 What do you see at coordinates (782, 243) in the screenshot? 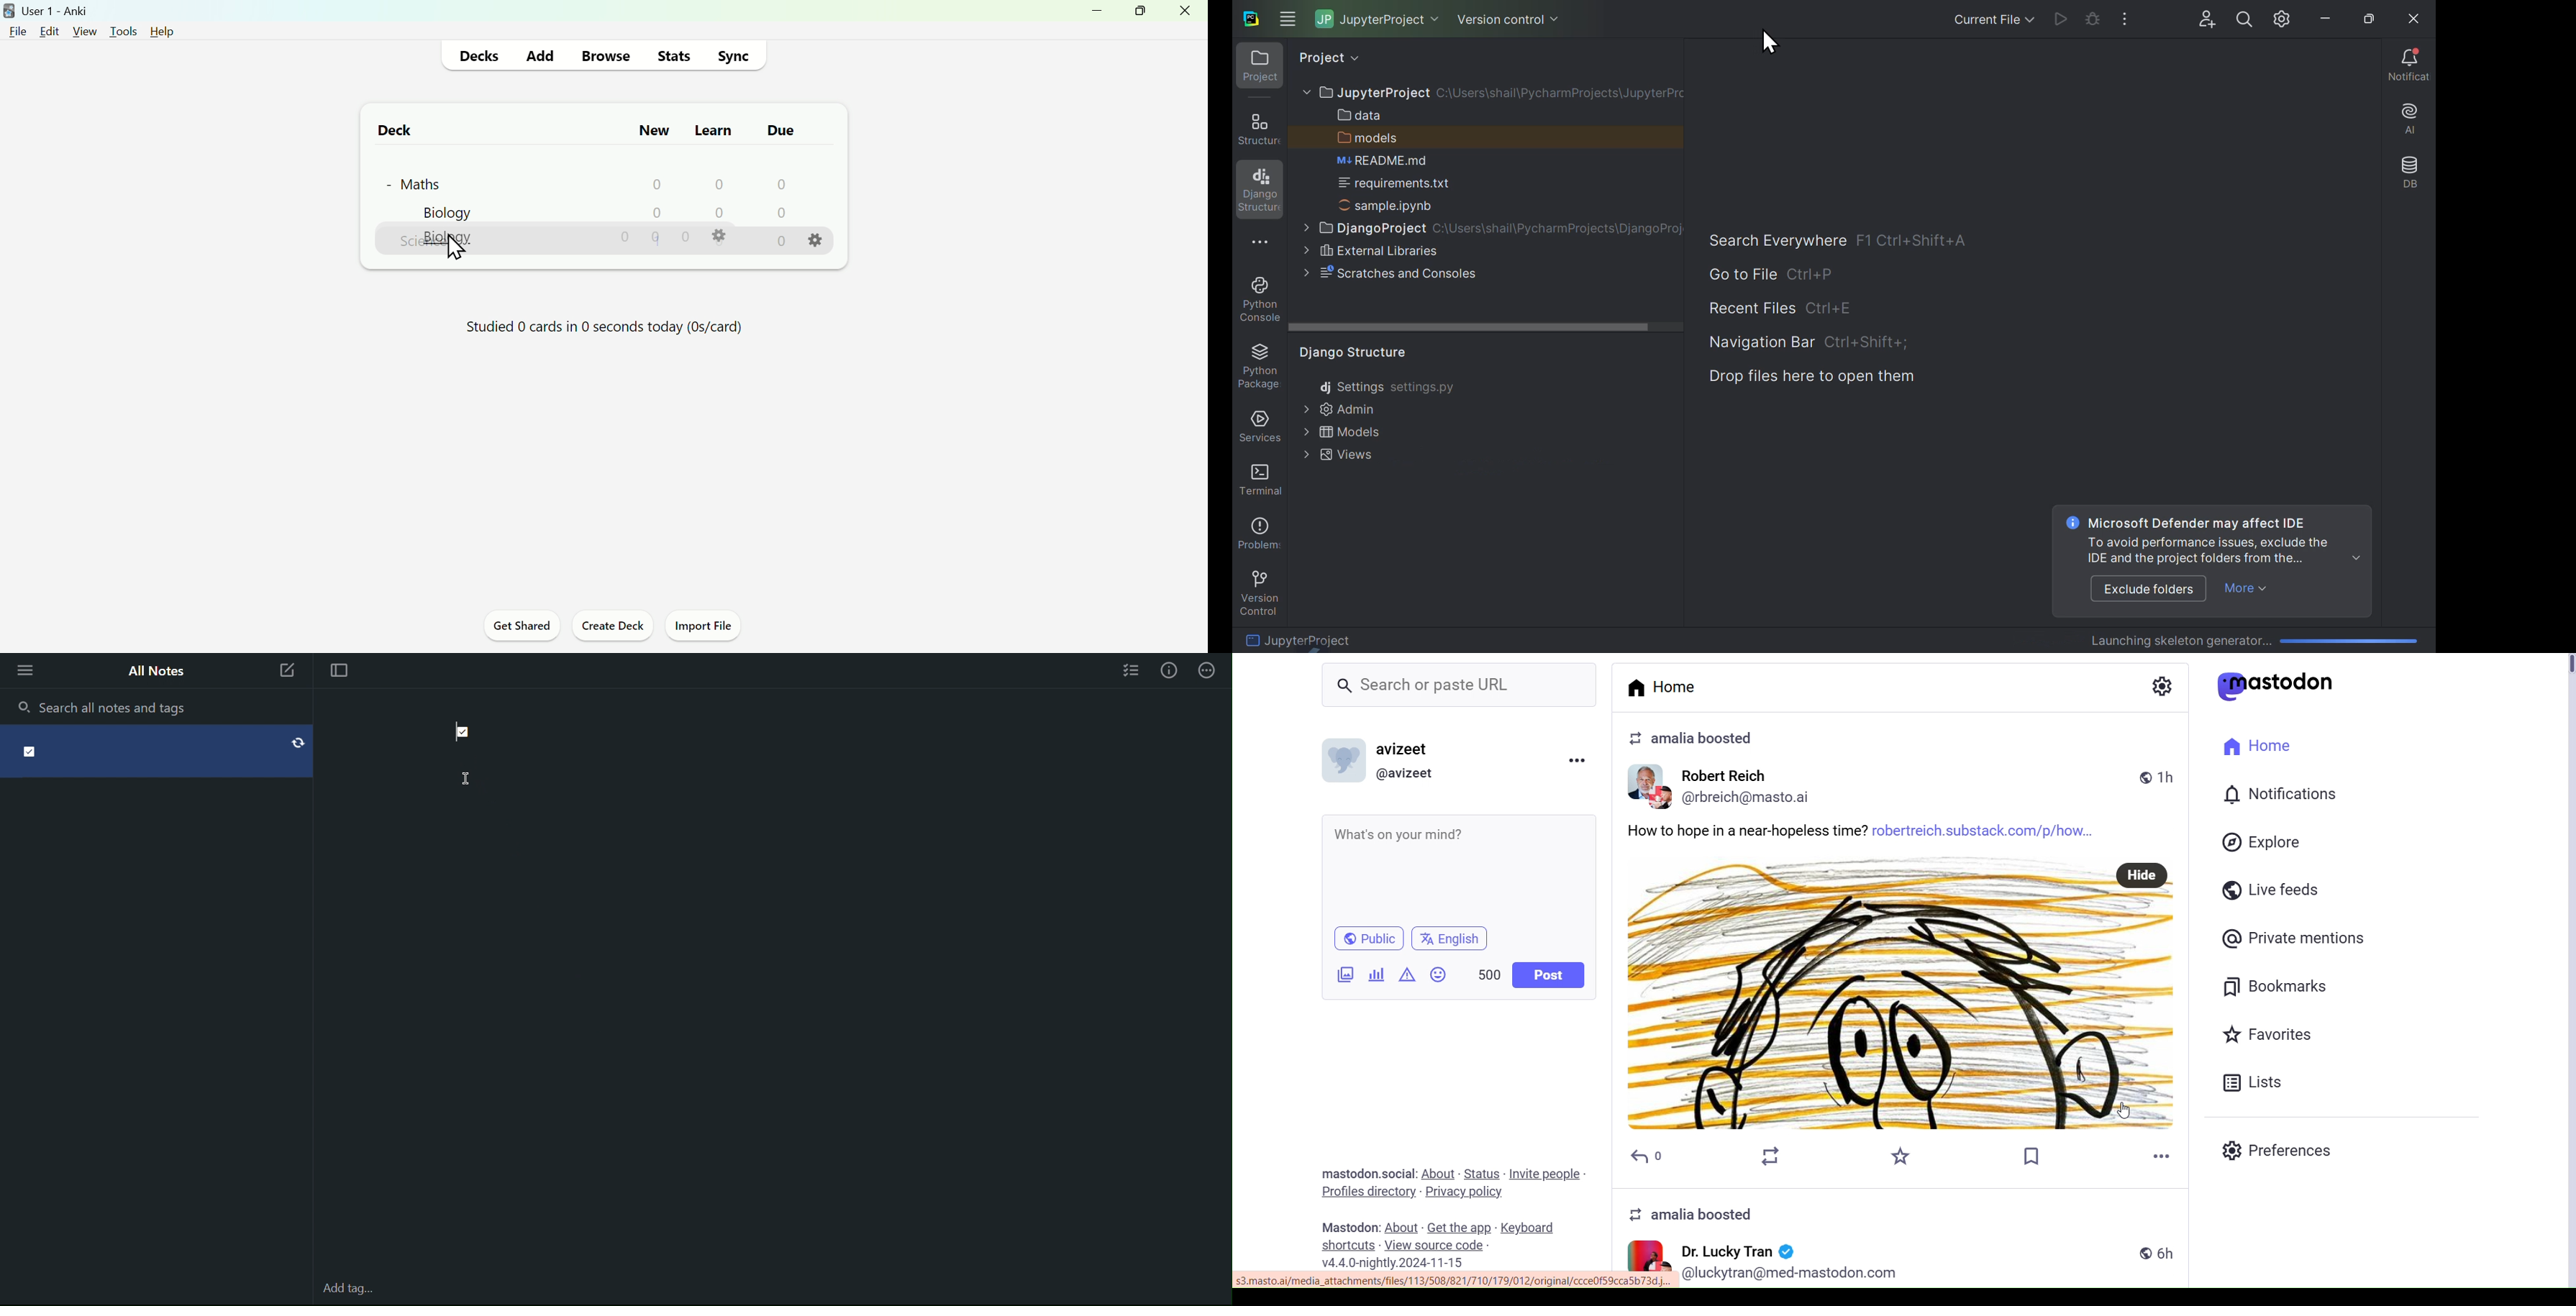
I see `0` at bounding box center [782, 243].